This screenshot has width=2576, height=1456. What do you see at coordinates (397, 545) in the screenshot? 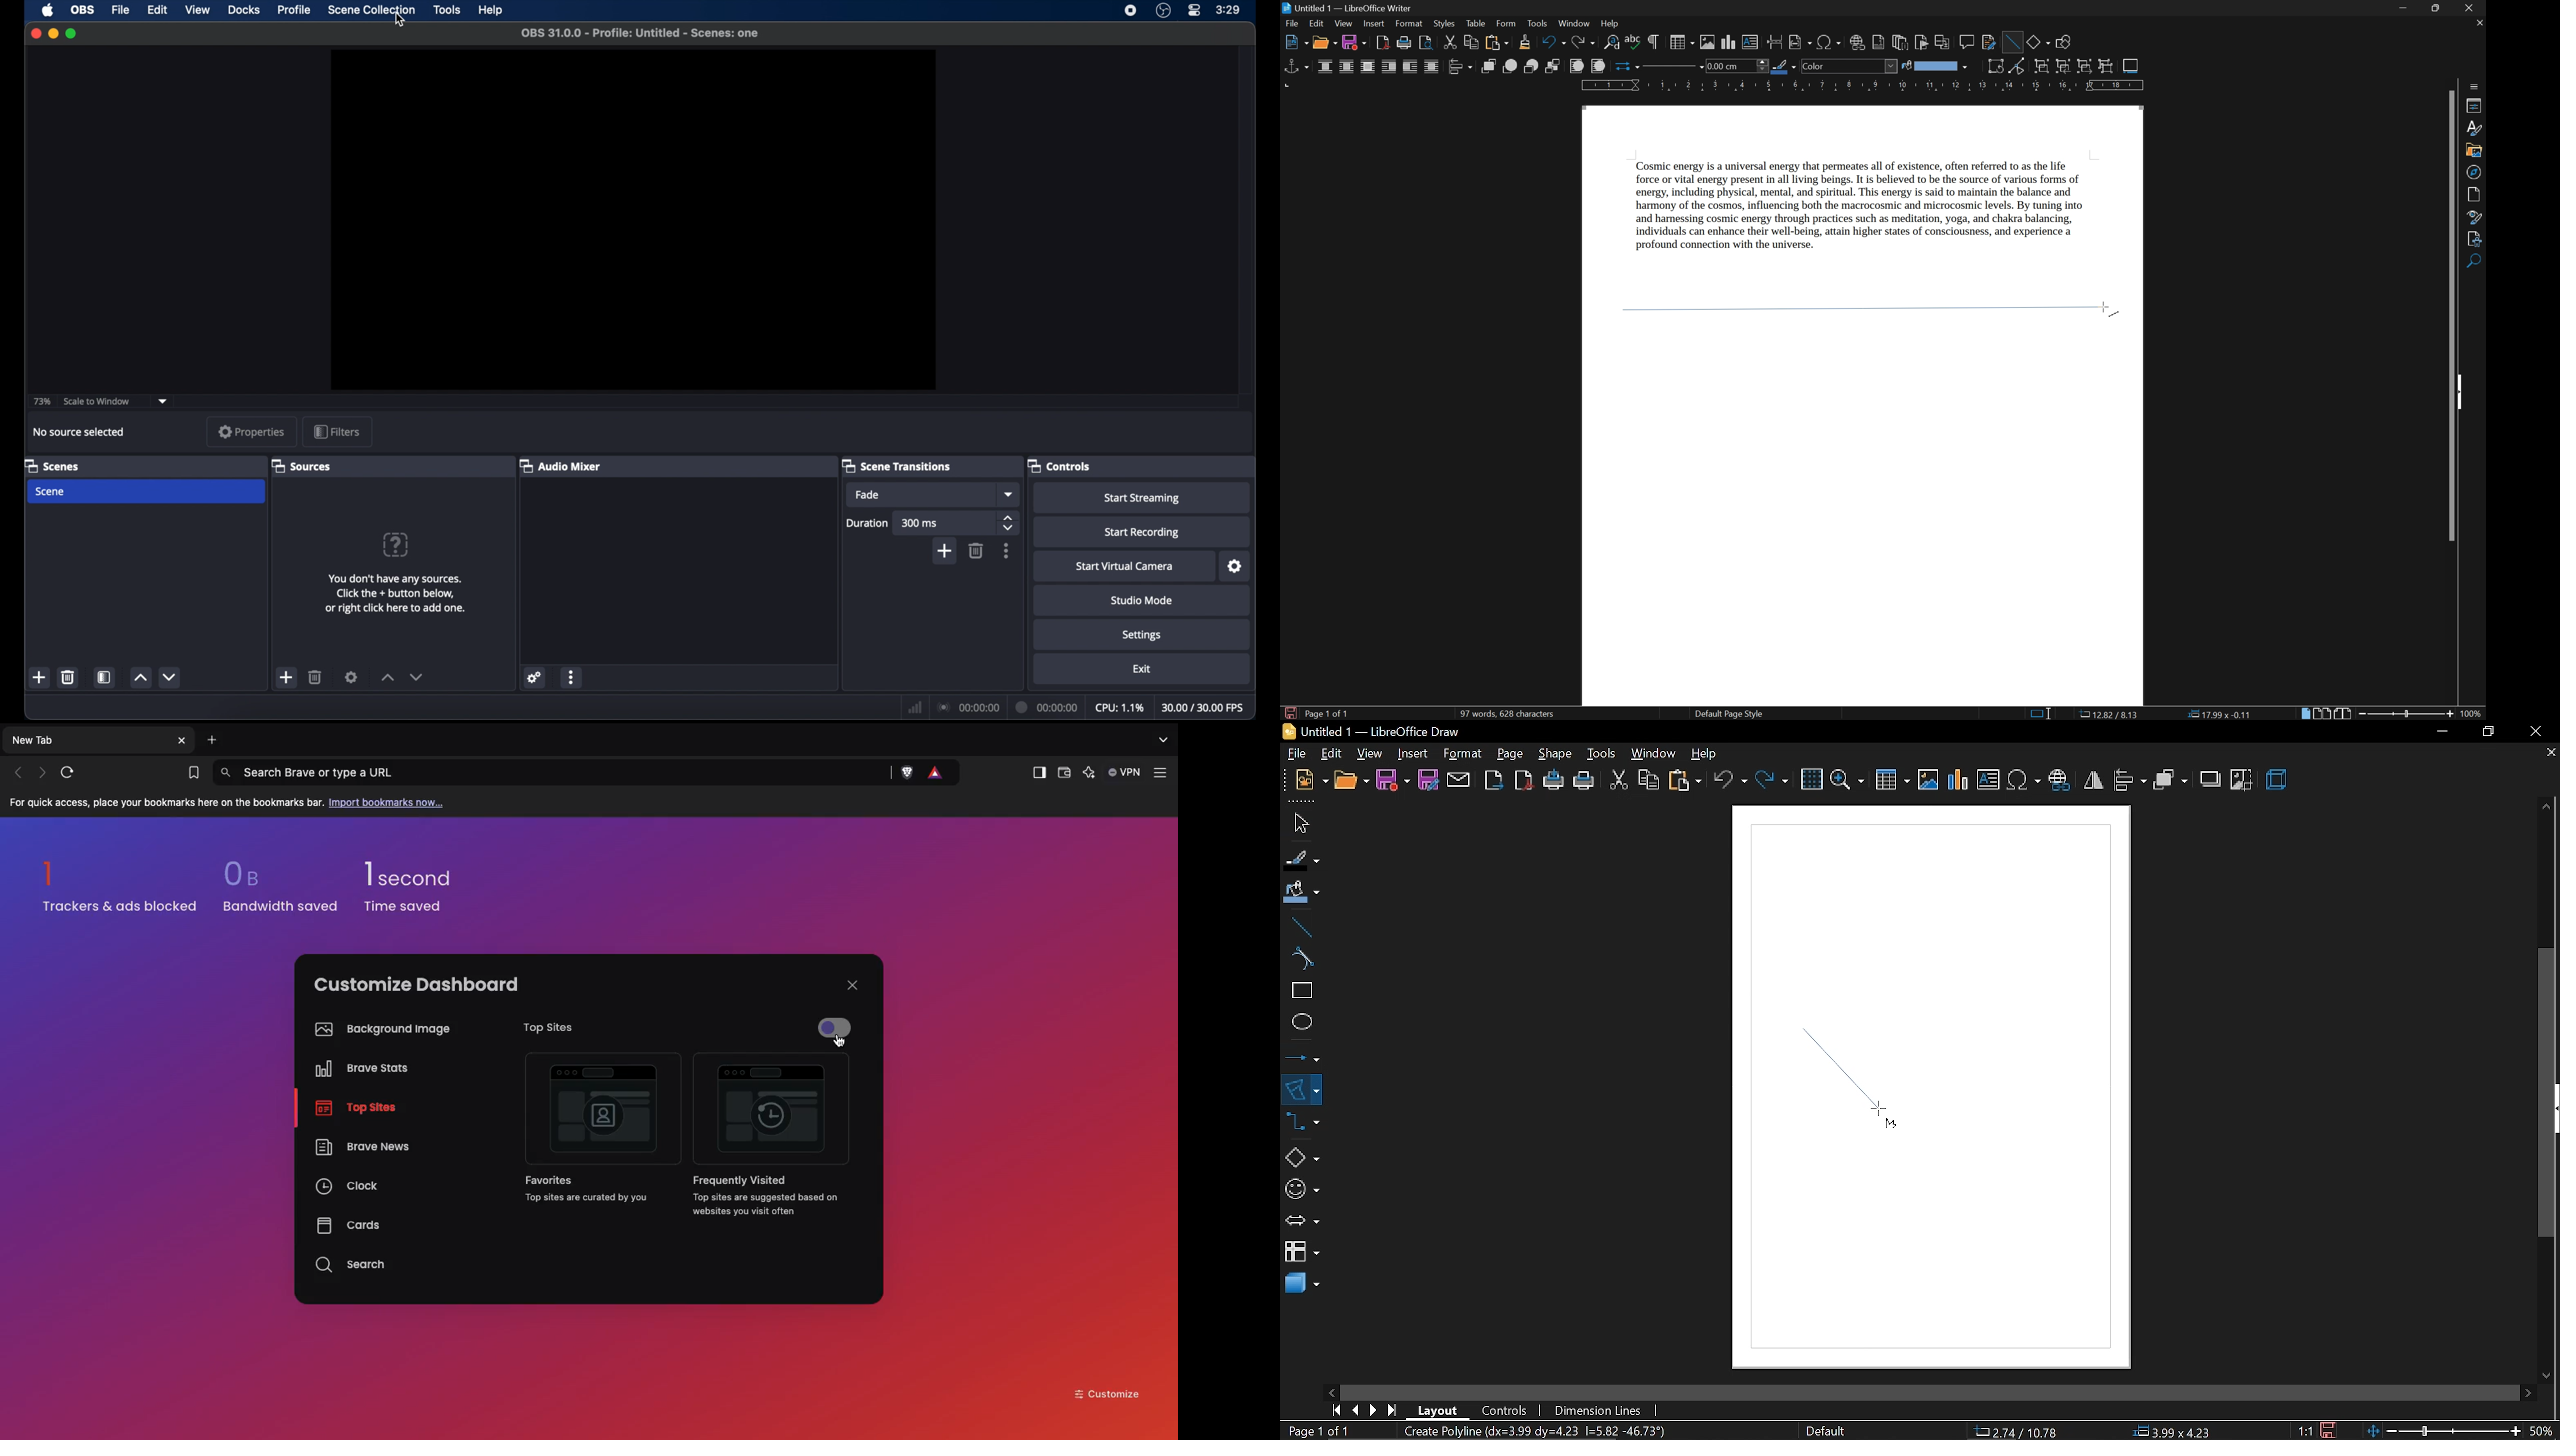
I see `question mark icon` at bounding box center [397, 545].